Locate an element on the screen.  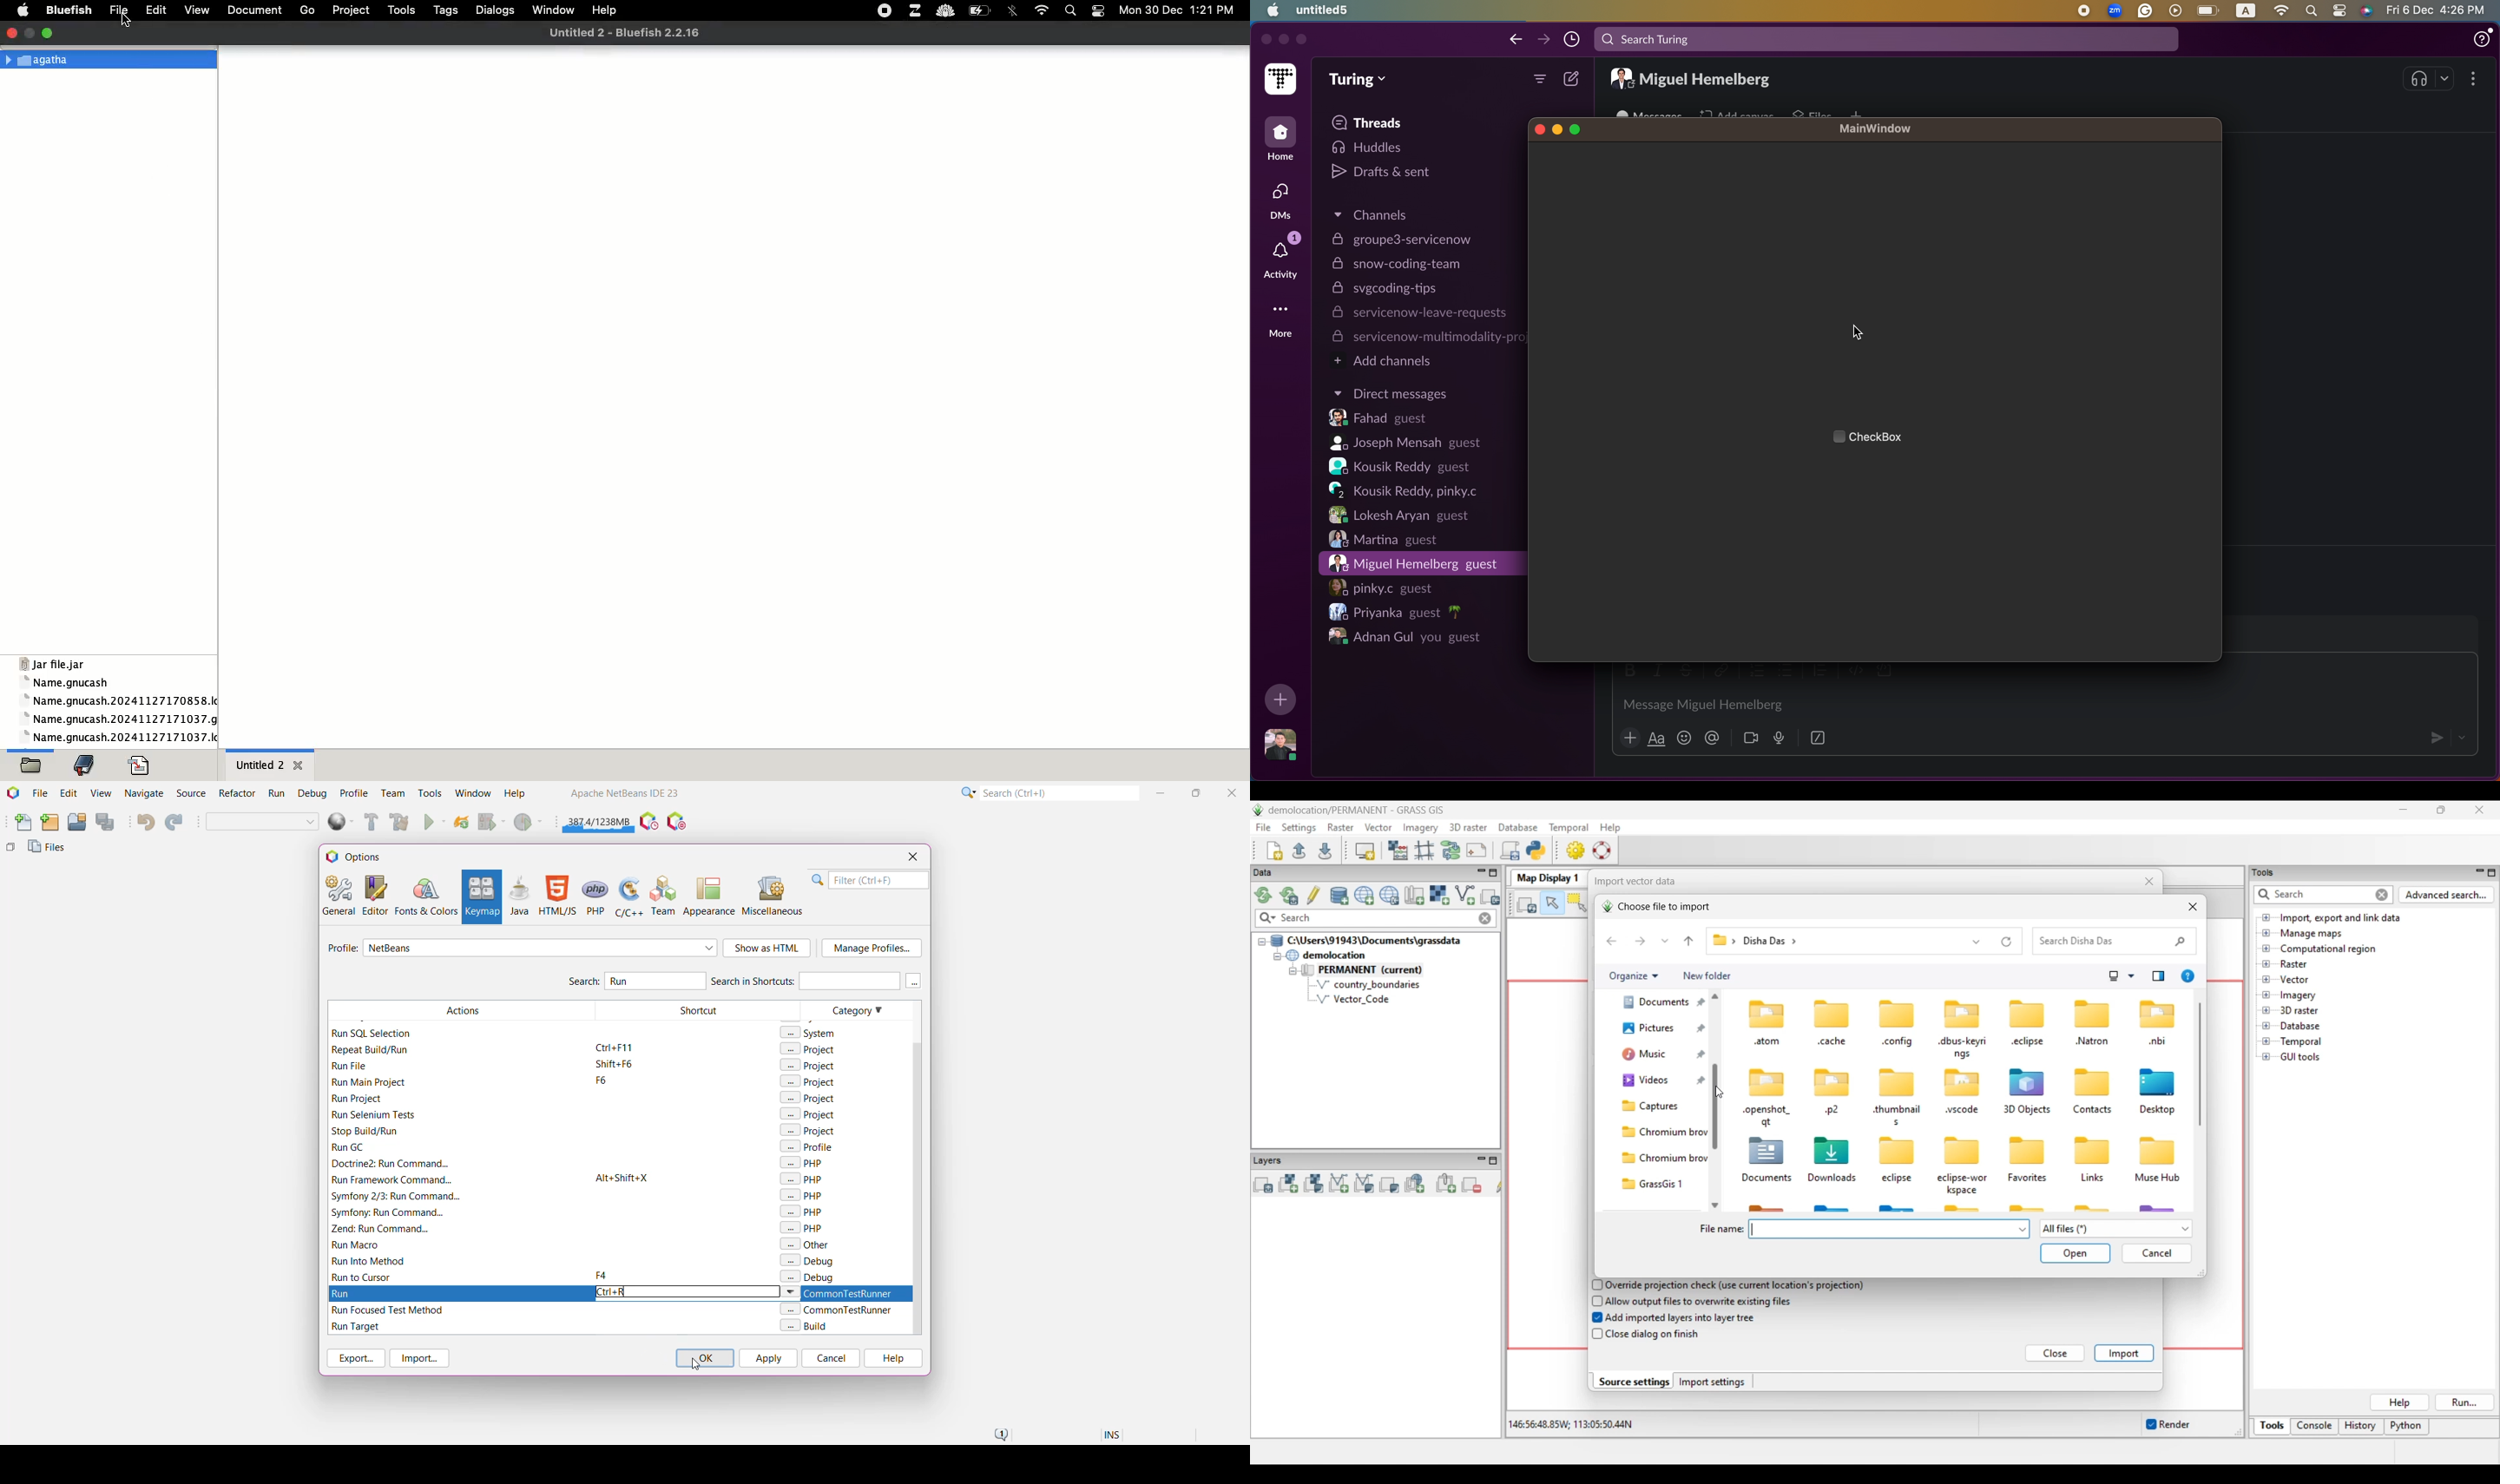
Help is located at coordinates (521, 795).